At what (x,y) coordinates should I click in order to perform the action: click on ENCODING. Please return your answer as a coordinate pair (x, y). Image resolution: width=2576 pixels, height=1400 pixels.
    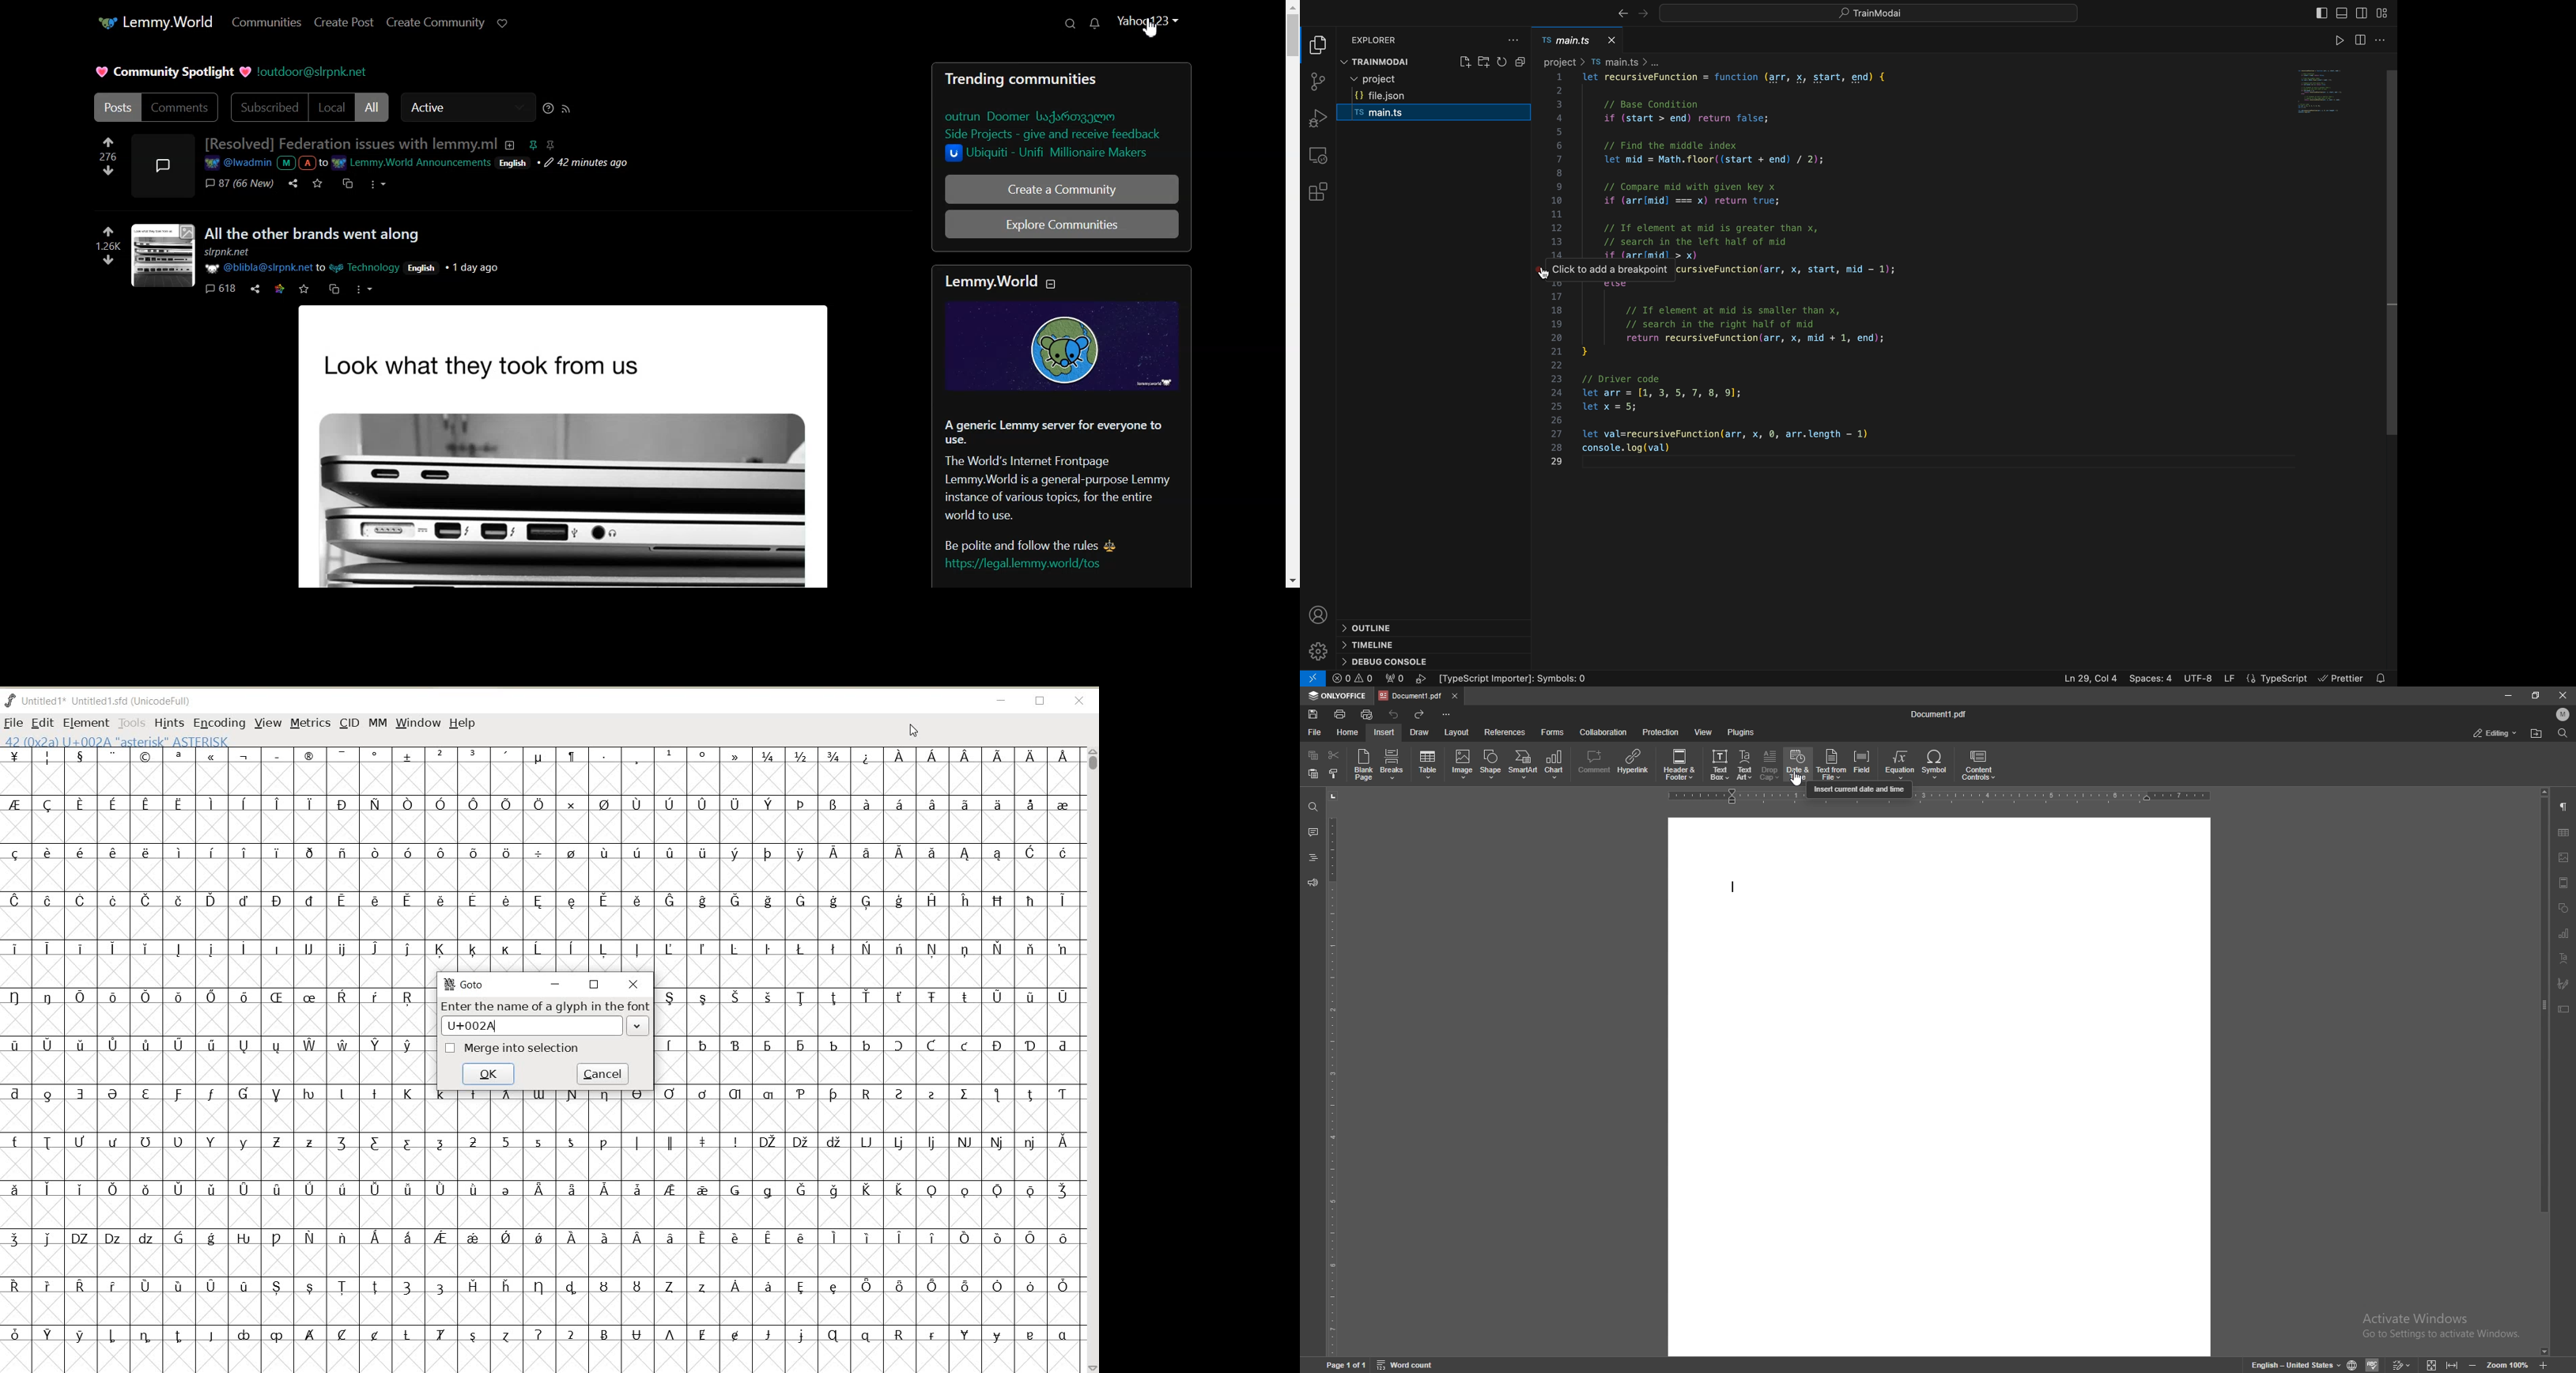
    Looking at the image, I should click on (219, 723).